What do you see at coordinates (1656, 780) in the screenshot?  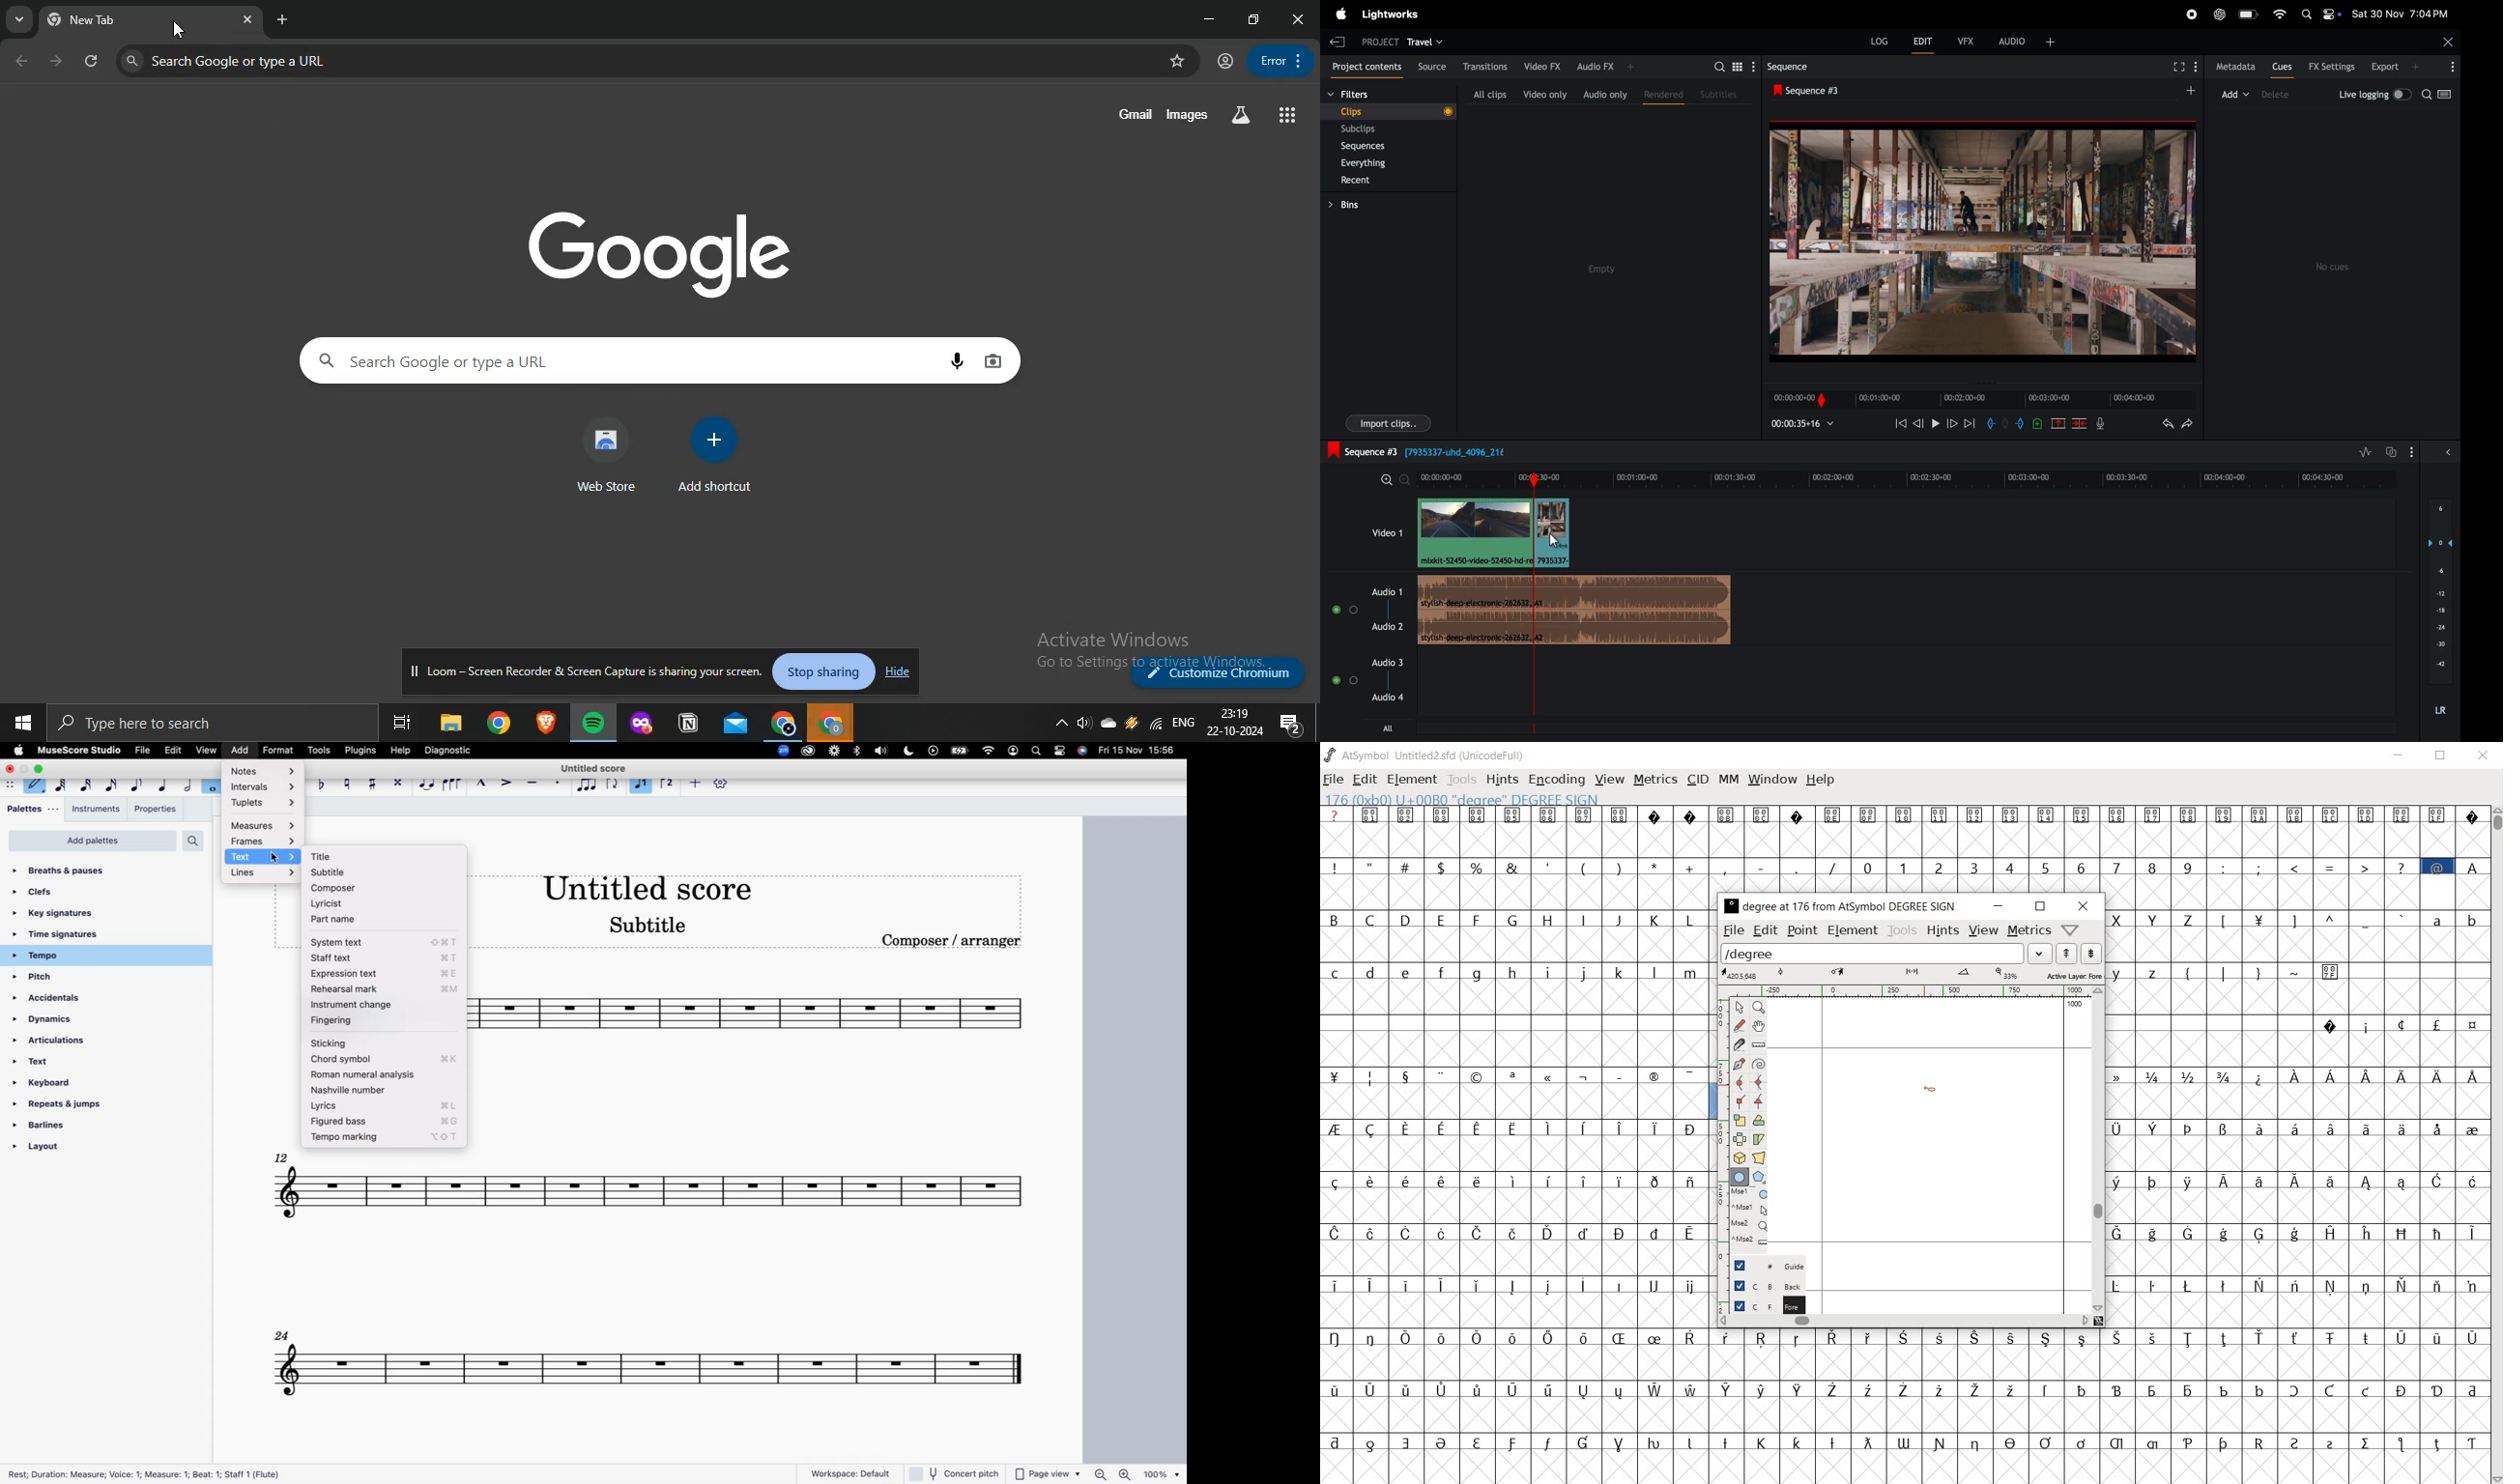 I see `metrics` at bounding box center [1656, 780].